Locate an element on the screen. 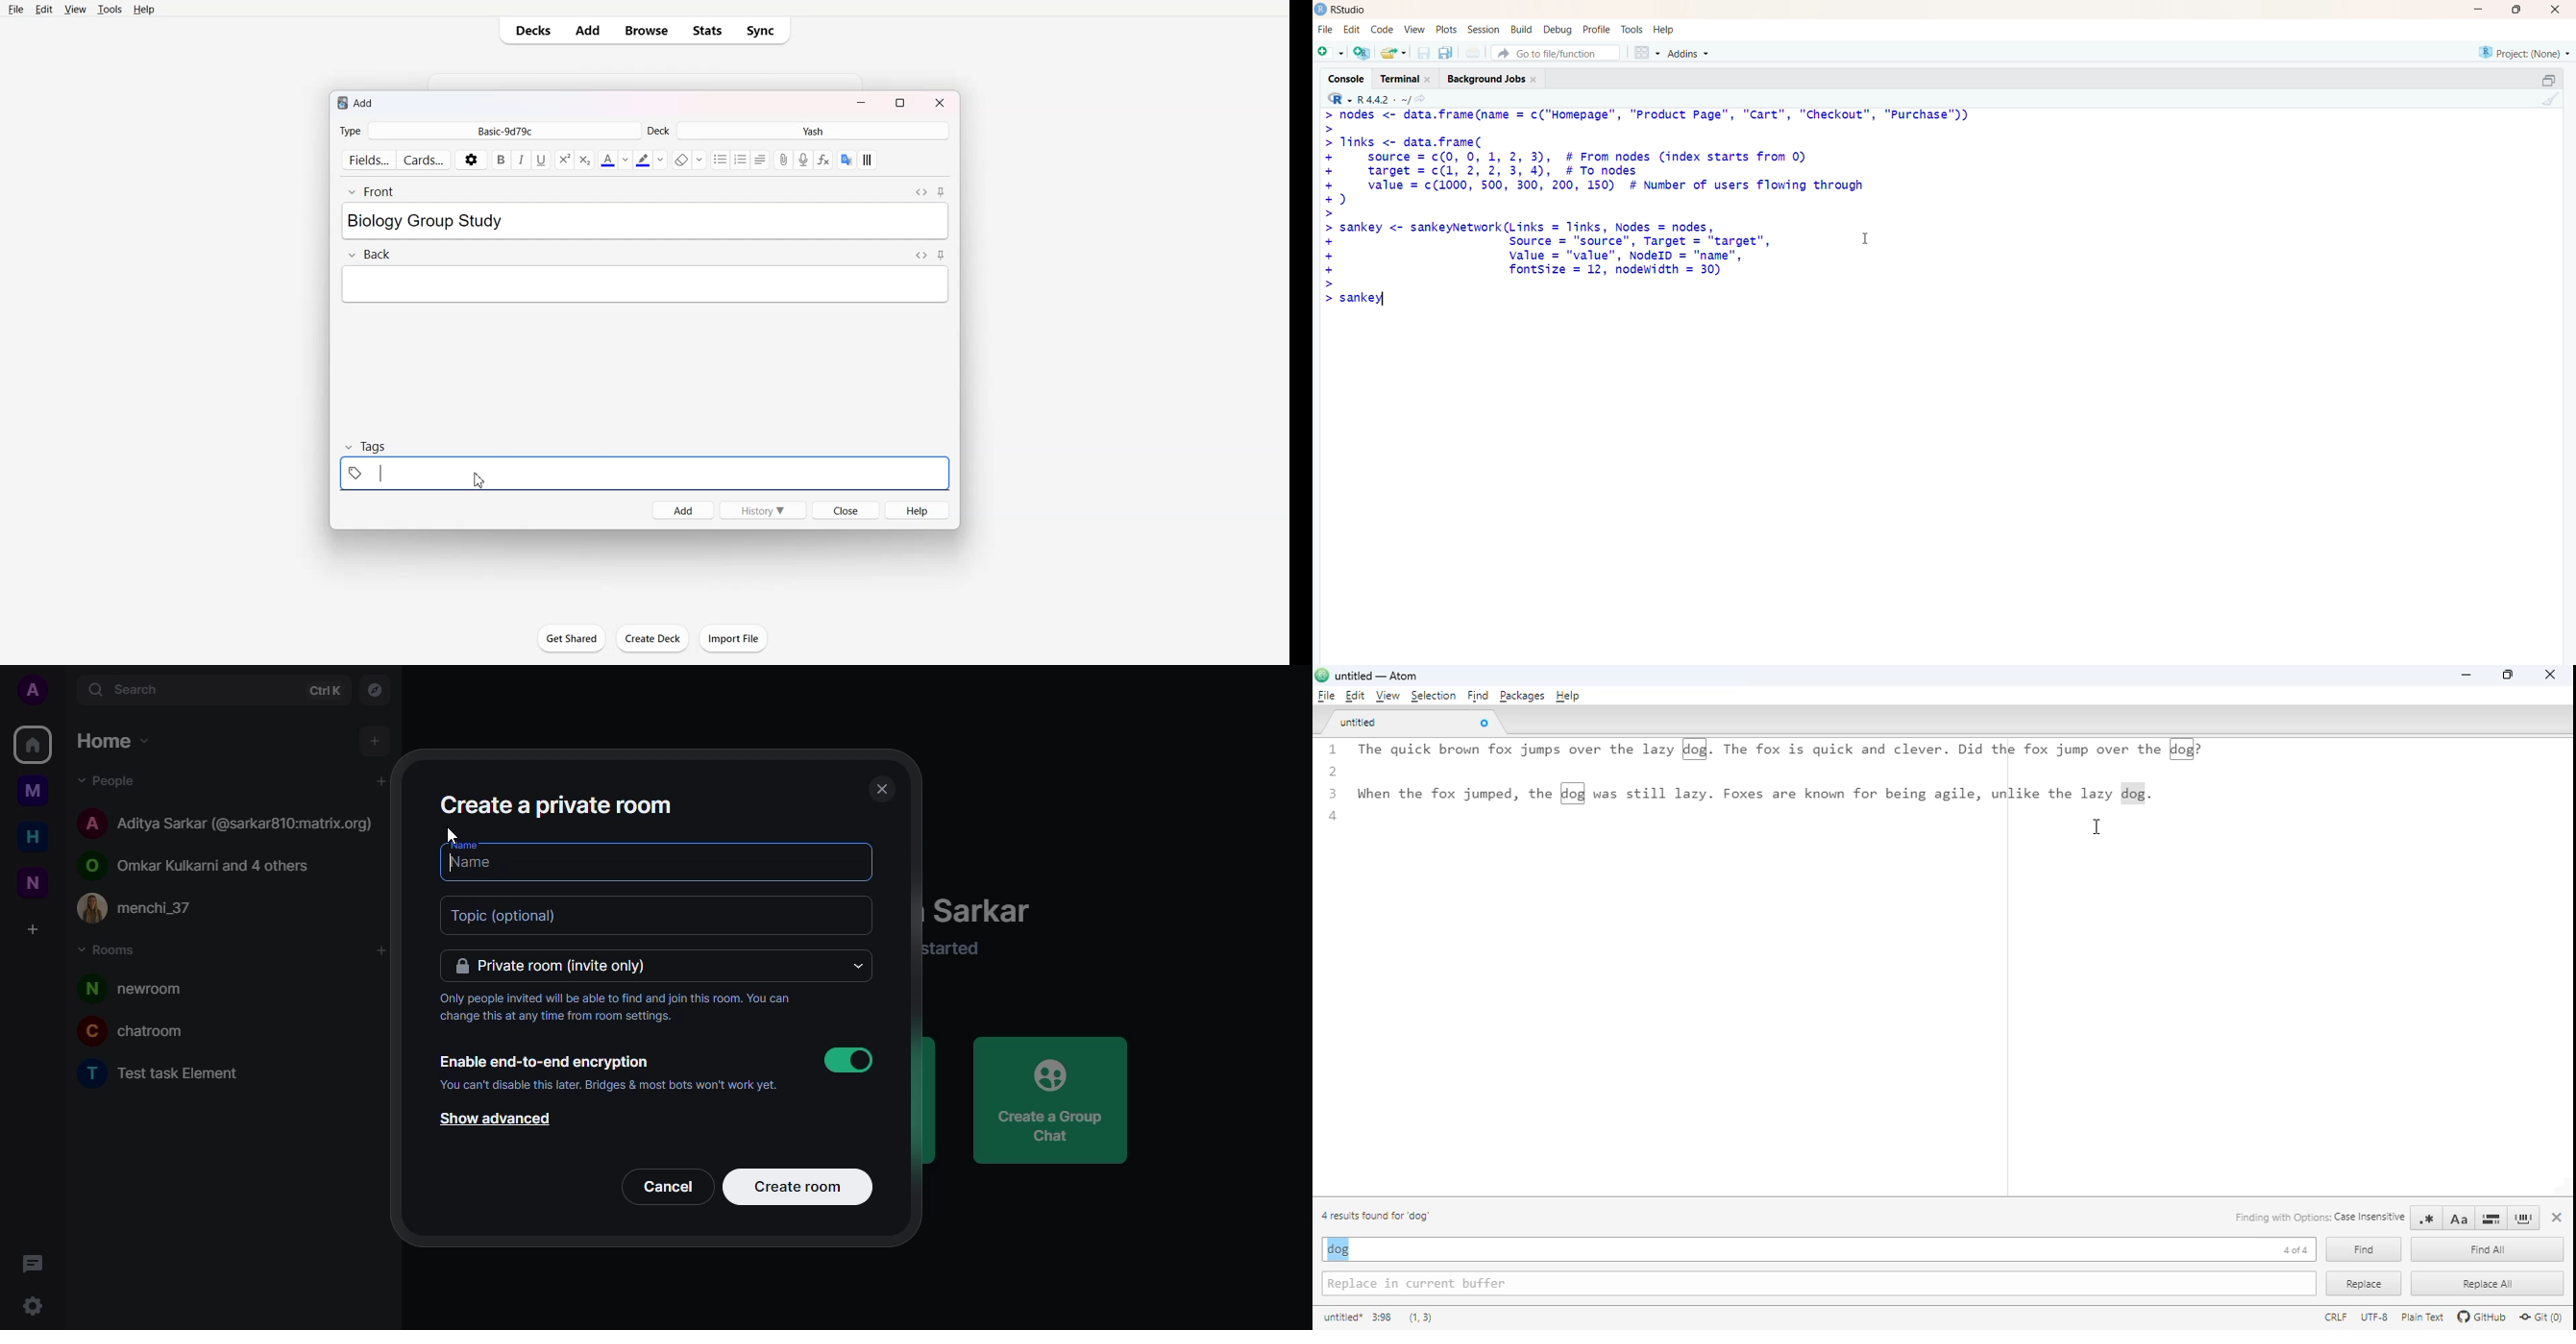  Google Translate is located at coordinates (846, 159).